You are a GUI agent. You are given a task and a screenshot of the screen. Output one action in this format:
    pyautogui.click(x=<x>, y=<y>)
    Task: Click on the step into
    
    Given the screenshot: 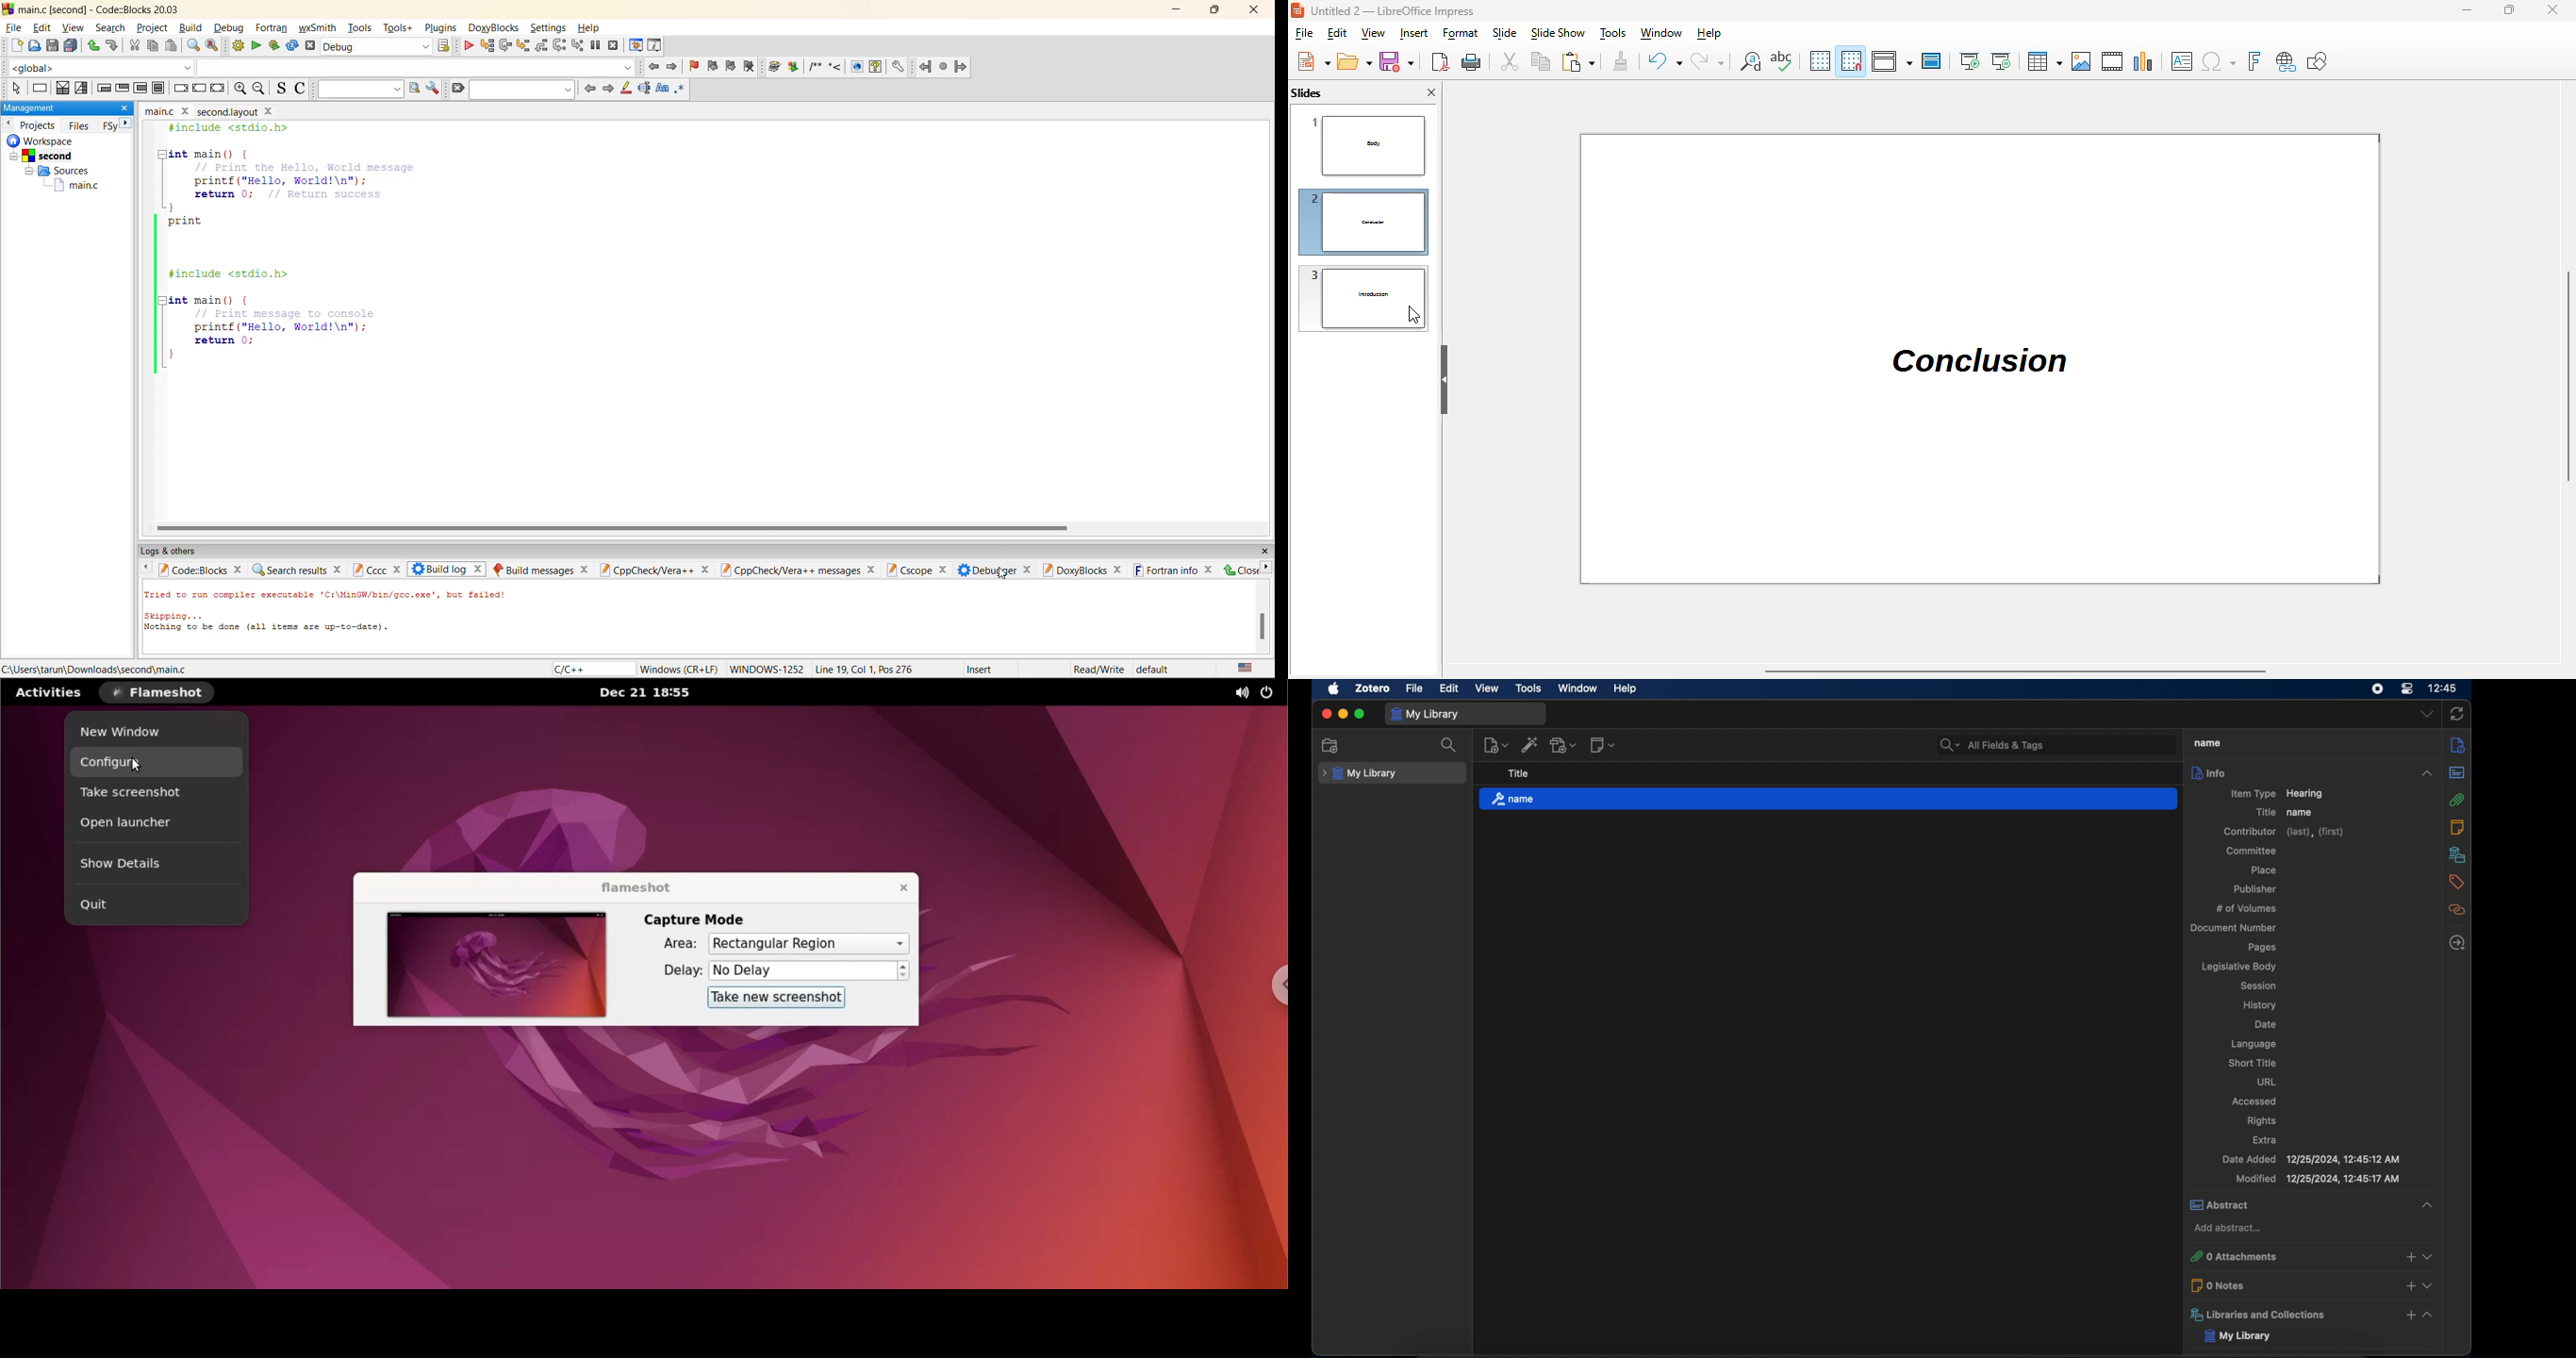 What is the action you would take?
    pyautogui.click(x=521, y=45)
    